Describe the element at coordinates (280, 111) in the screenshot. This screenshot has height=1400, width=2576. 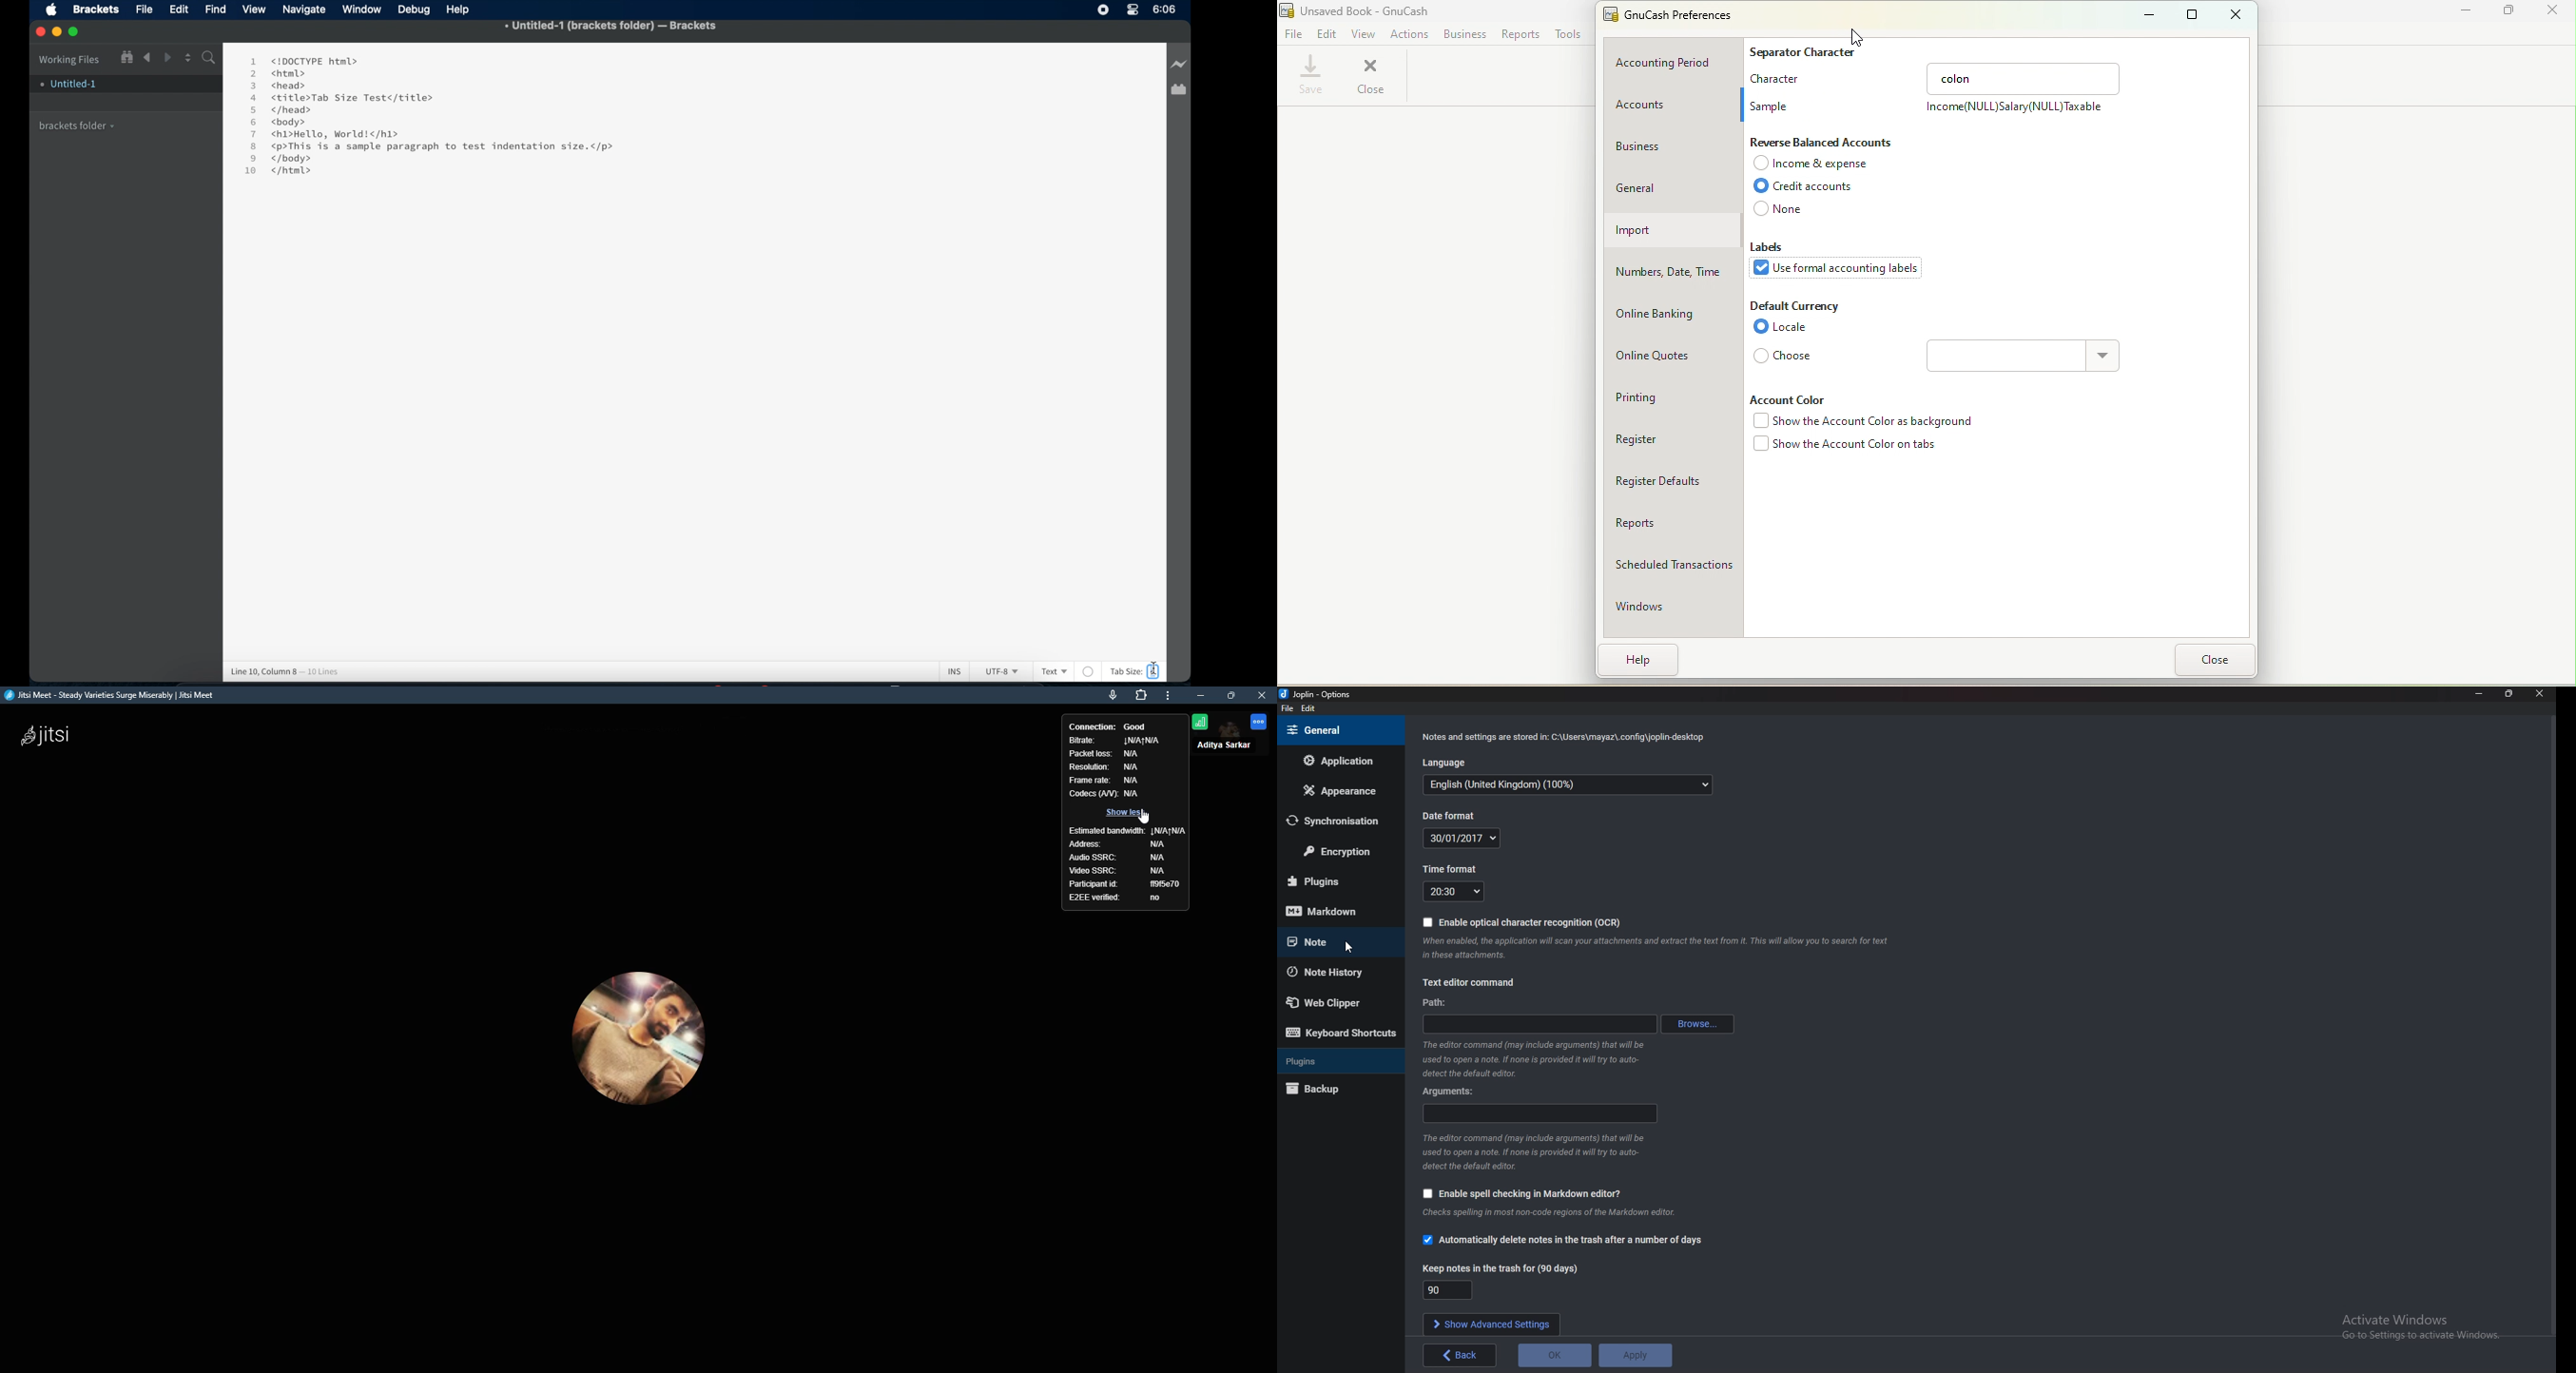
I see `5 </head>` at that location.